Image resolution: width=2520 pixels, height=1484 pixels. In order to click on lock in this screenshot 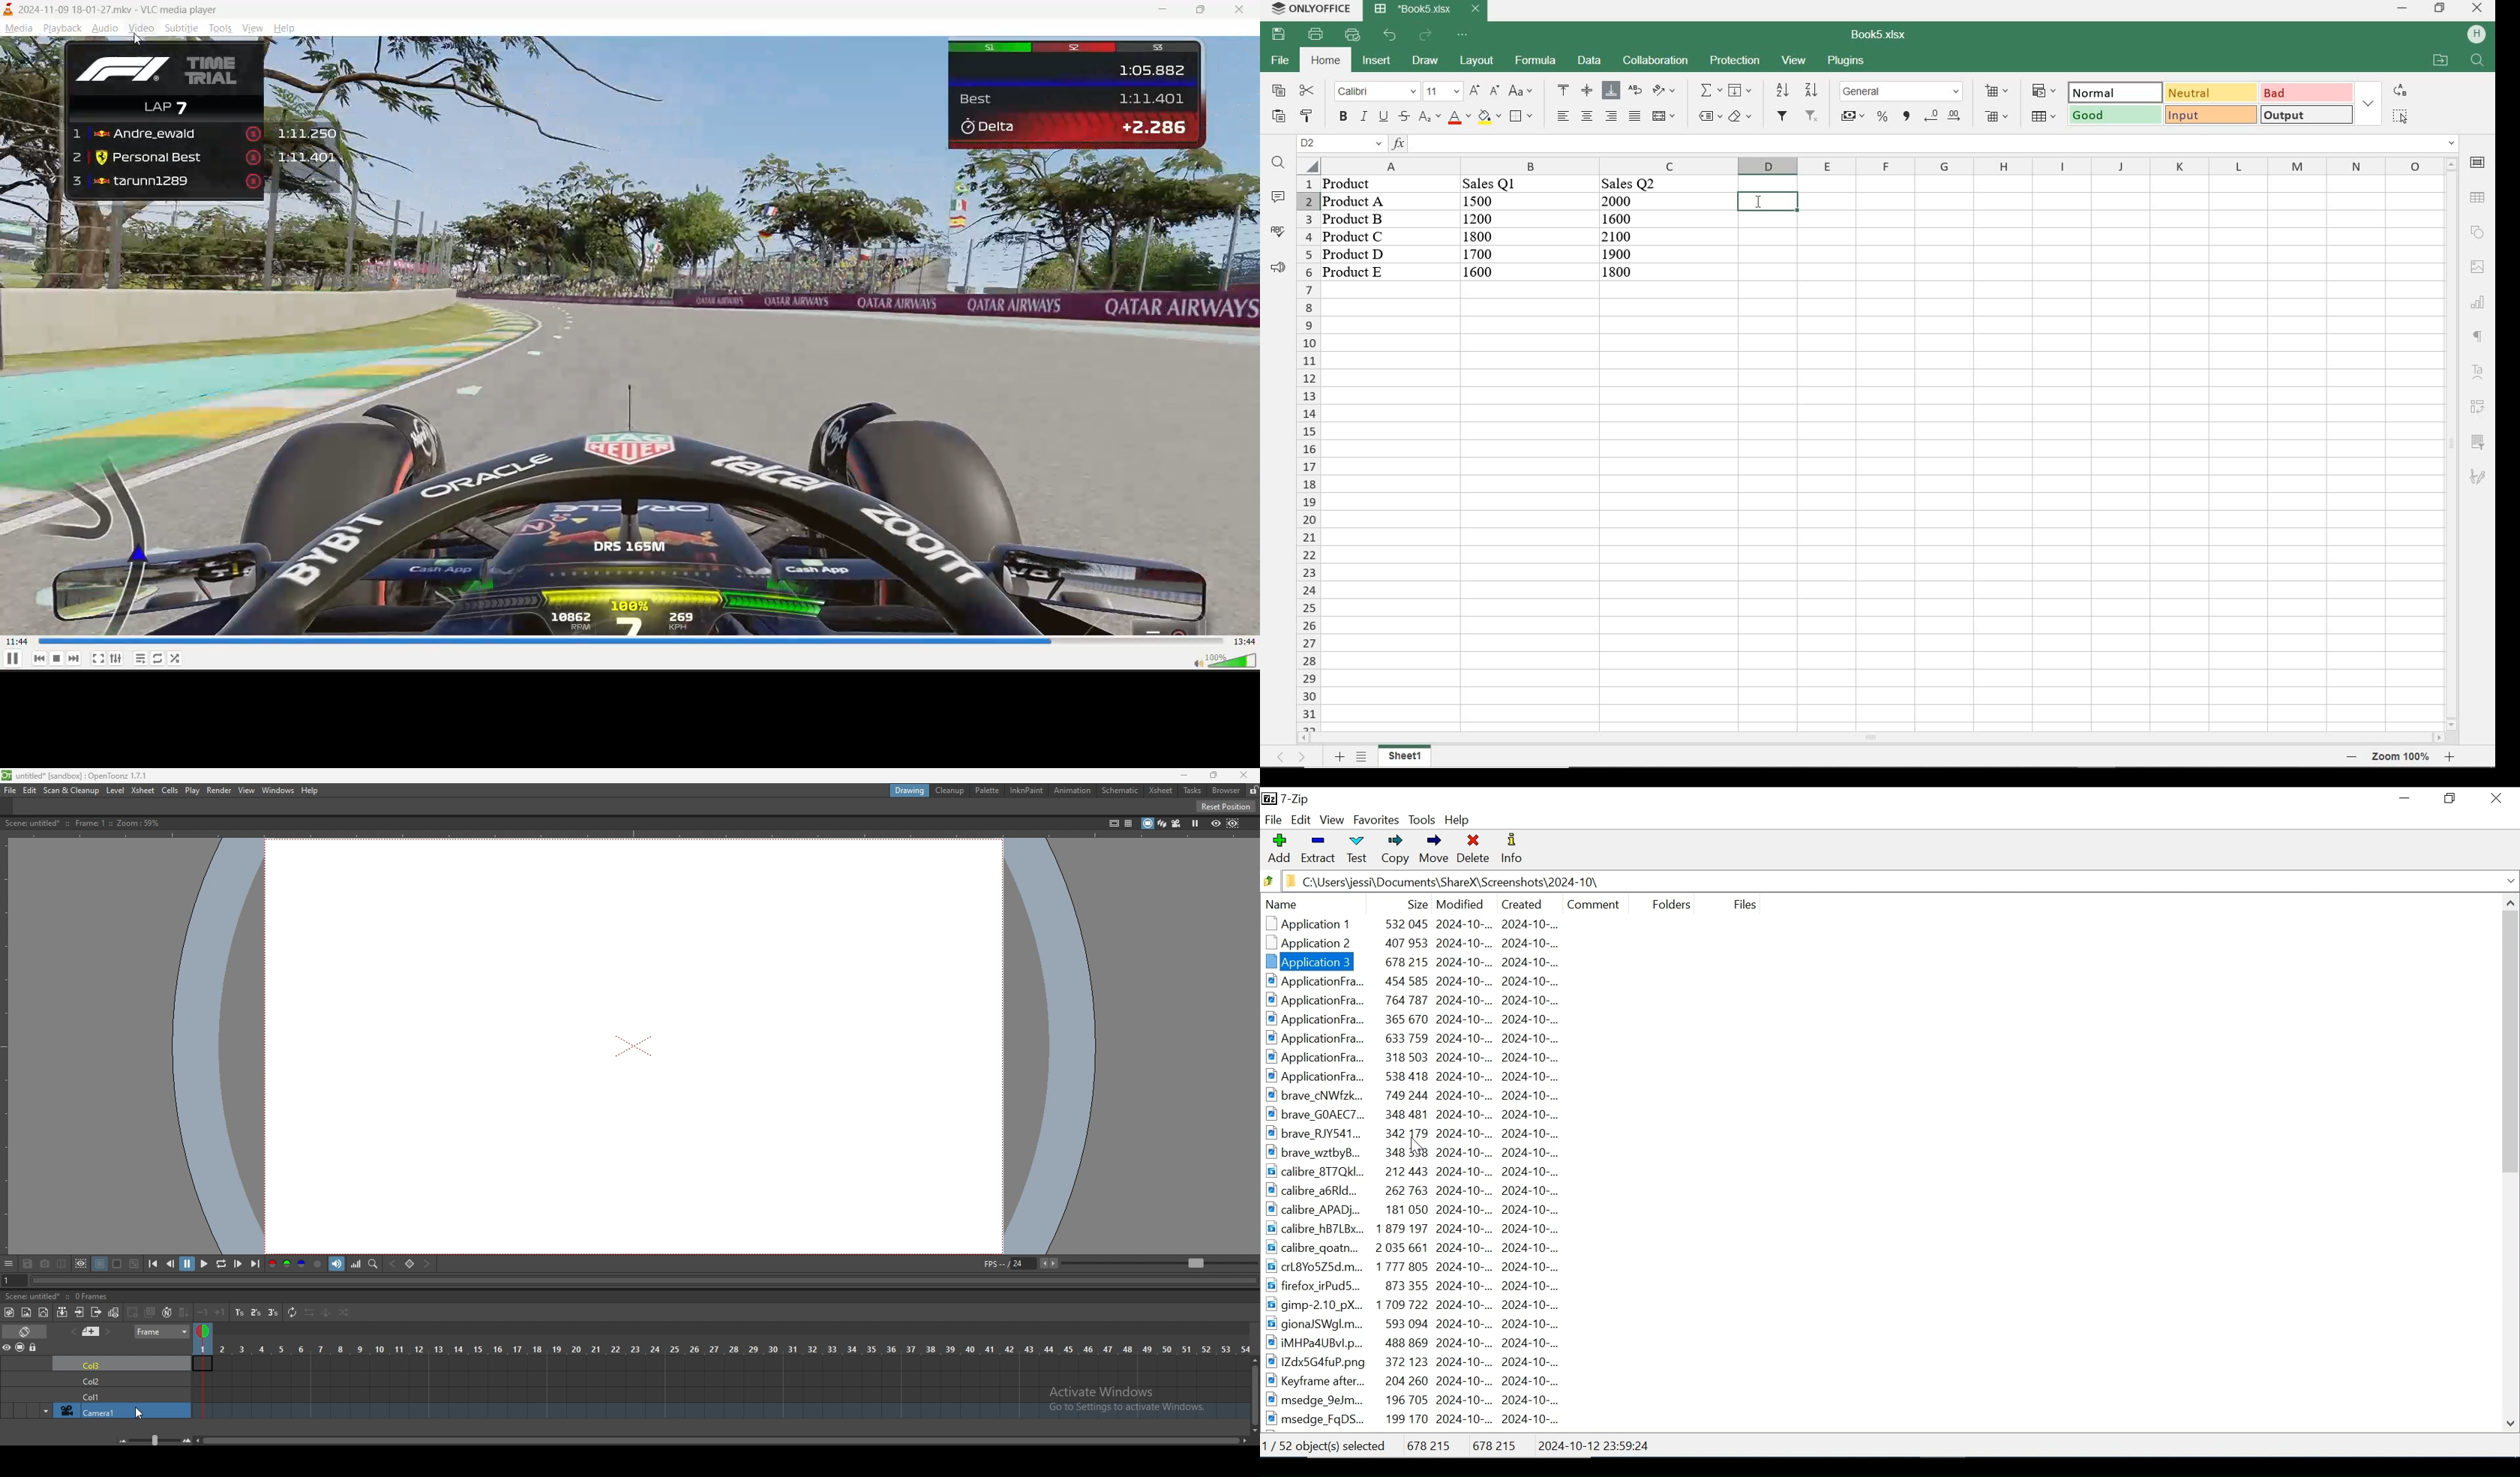, I will do `click(34, 1348)`.